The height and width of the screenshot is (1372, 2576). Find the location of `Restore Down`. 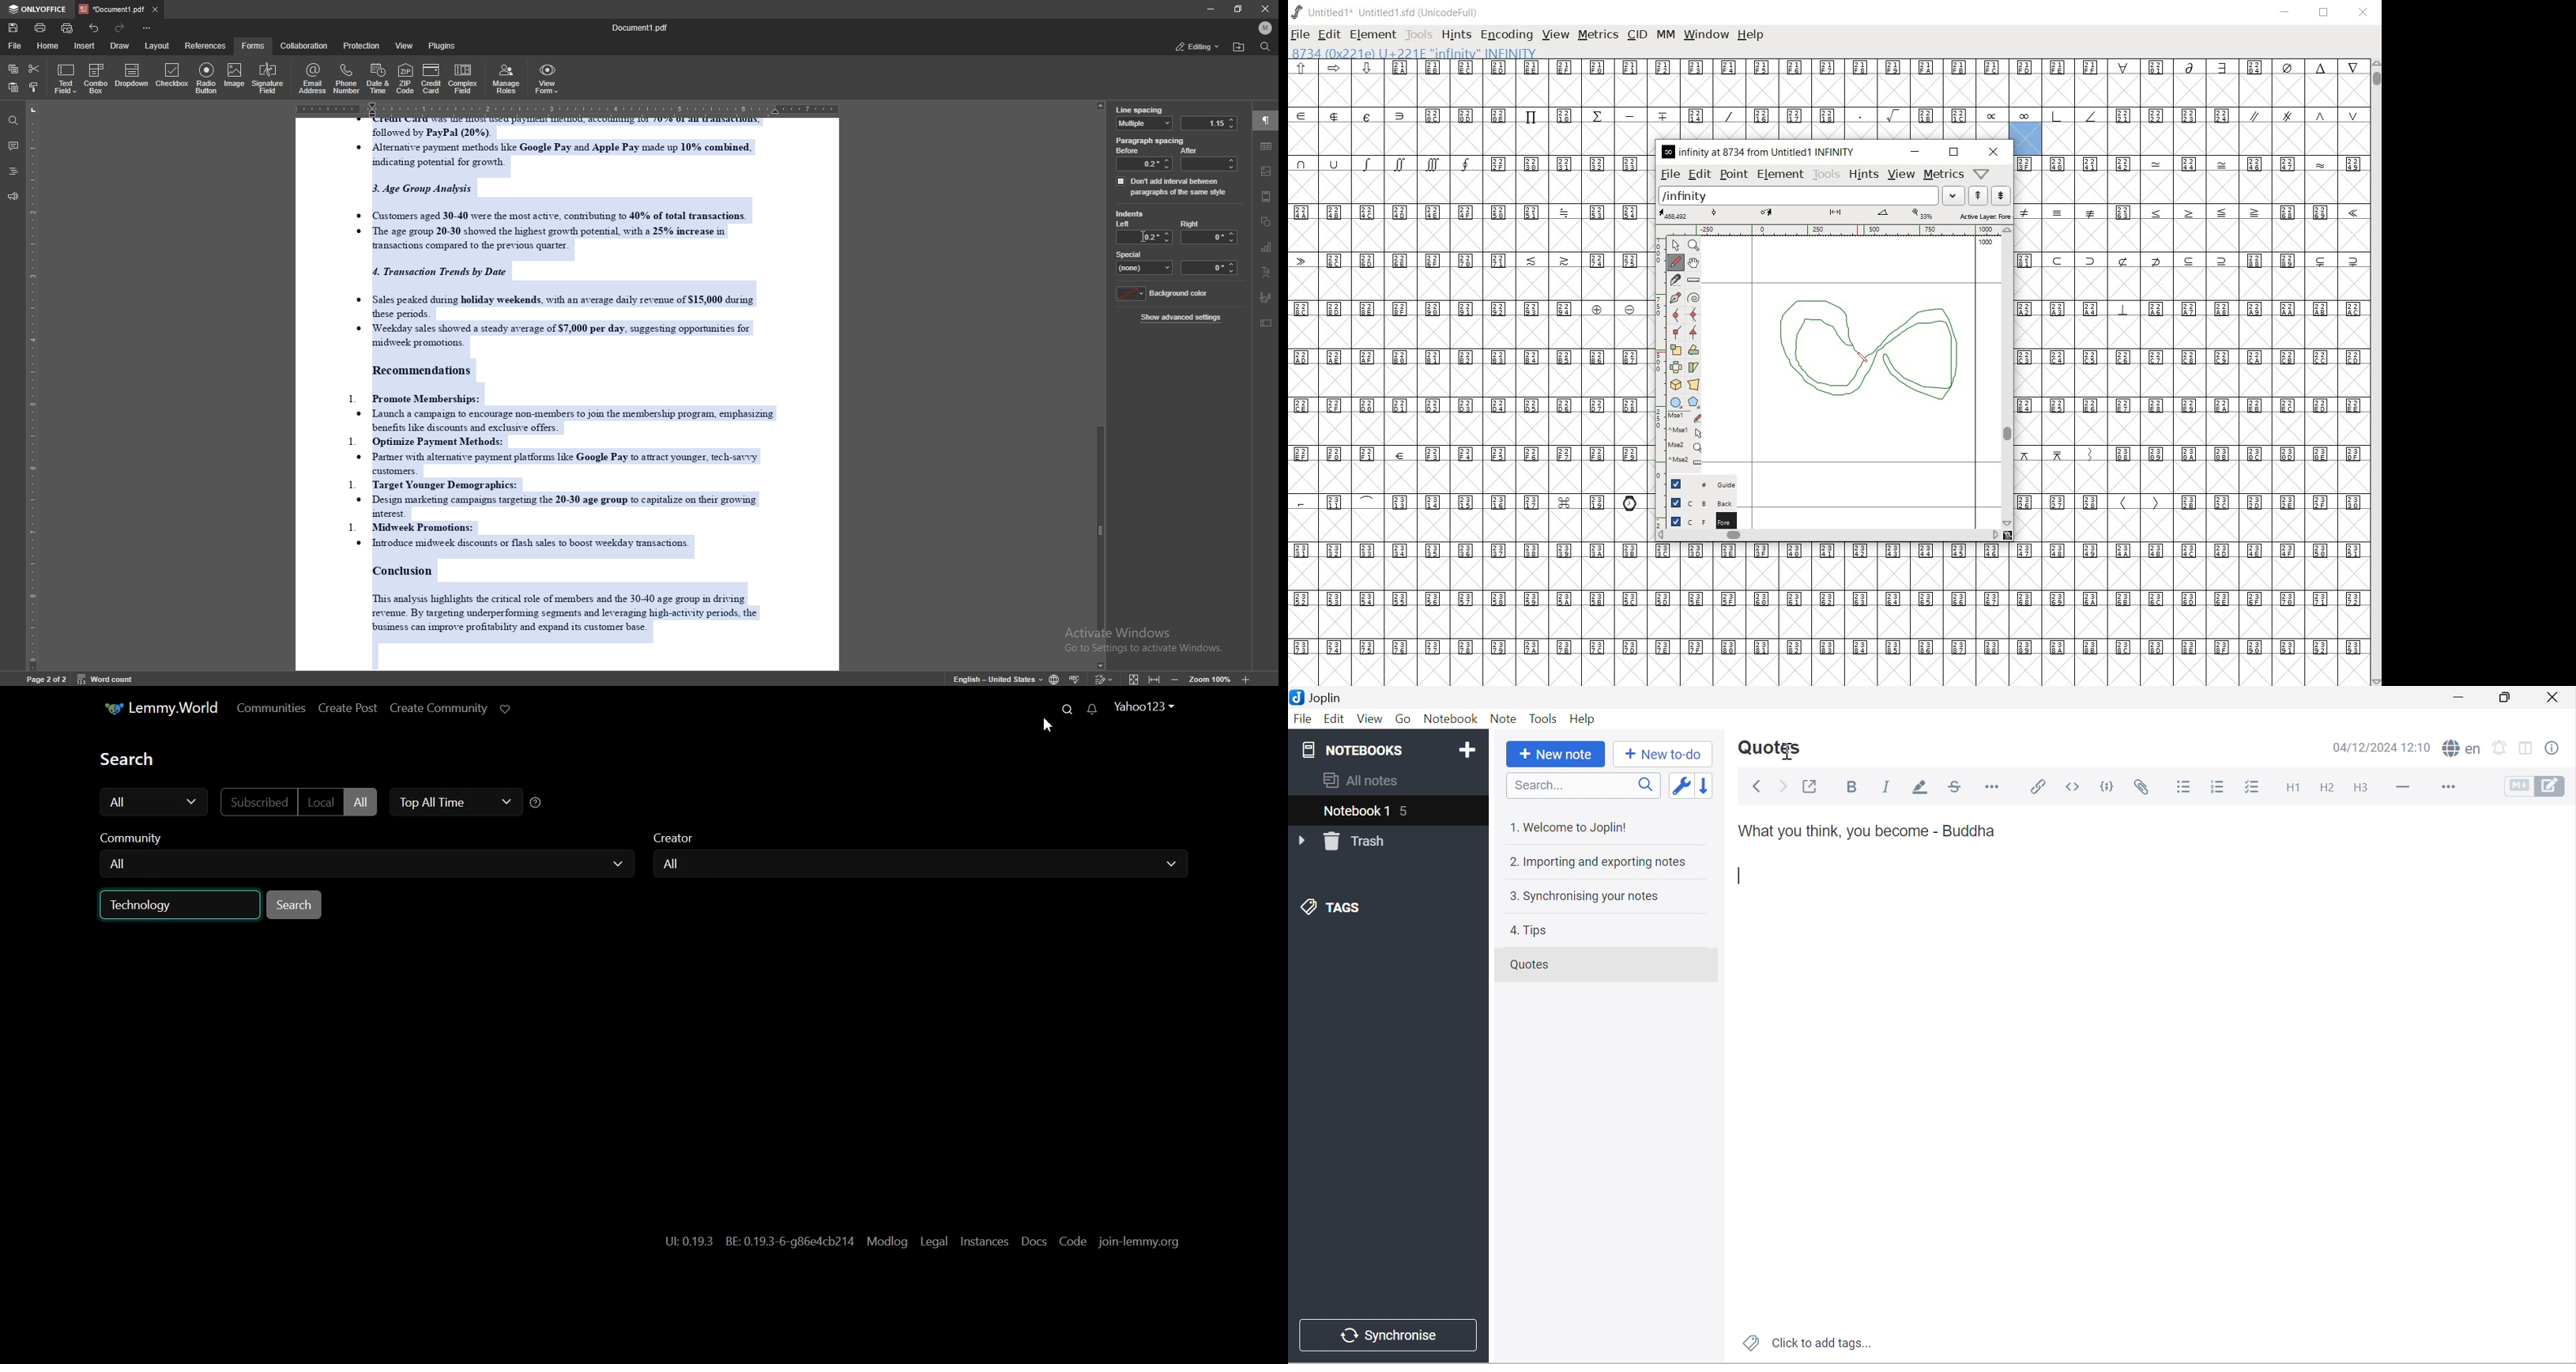

Restore Down is located at coordinates (2508, 697).